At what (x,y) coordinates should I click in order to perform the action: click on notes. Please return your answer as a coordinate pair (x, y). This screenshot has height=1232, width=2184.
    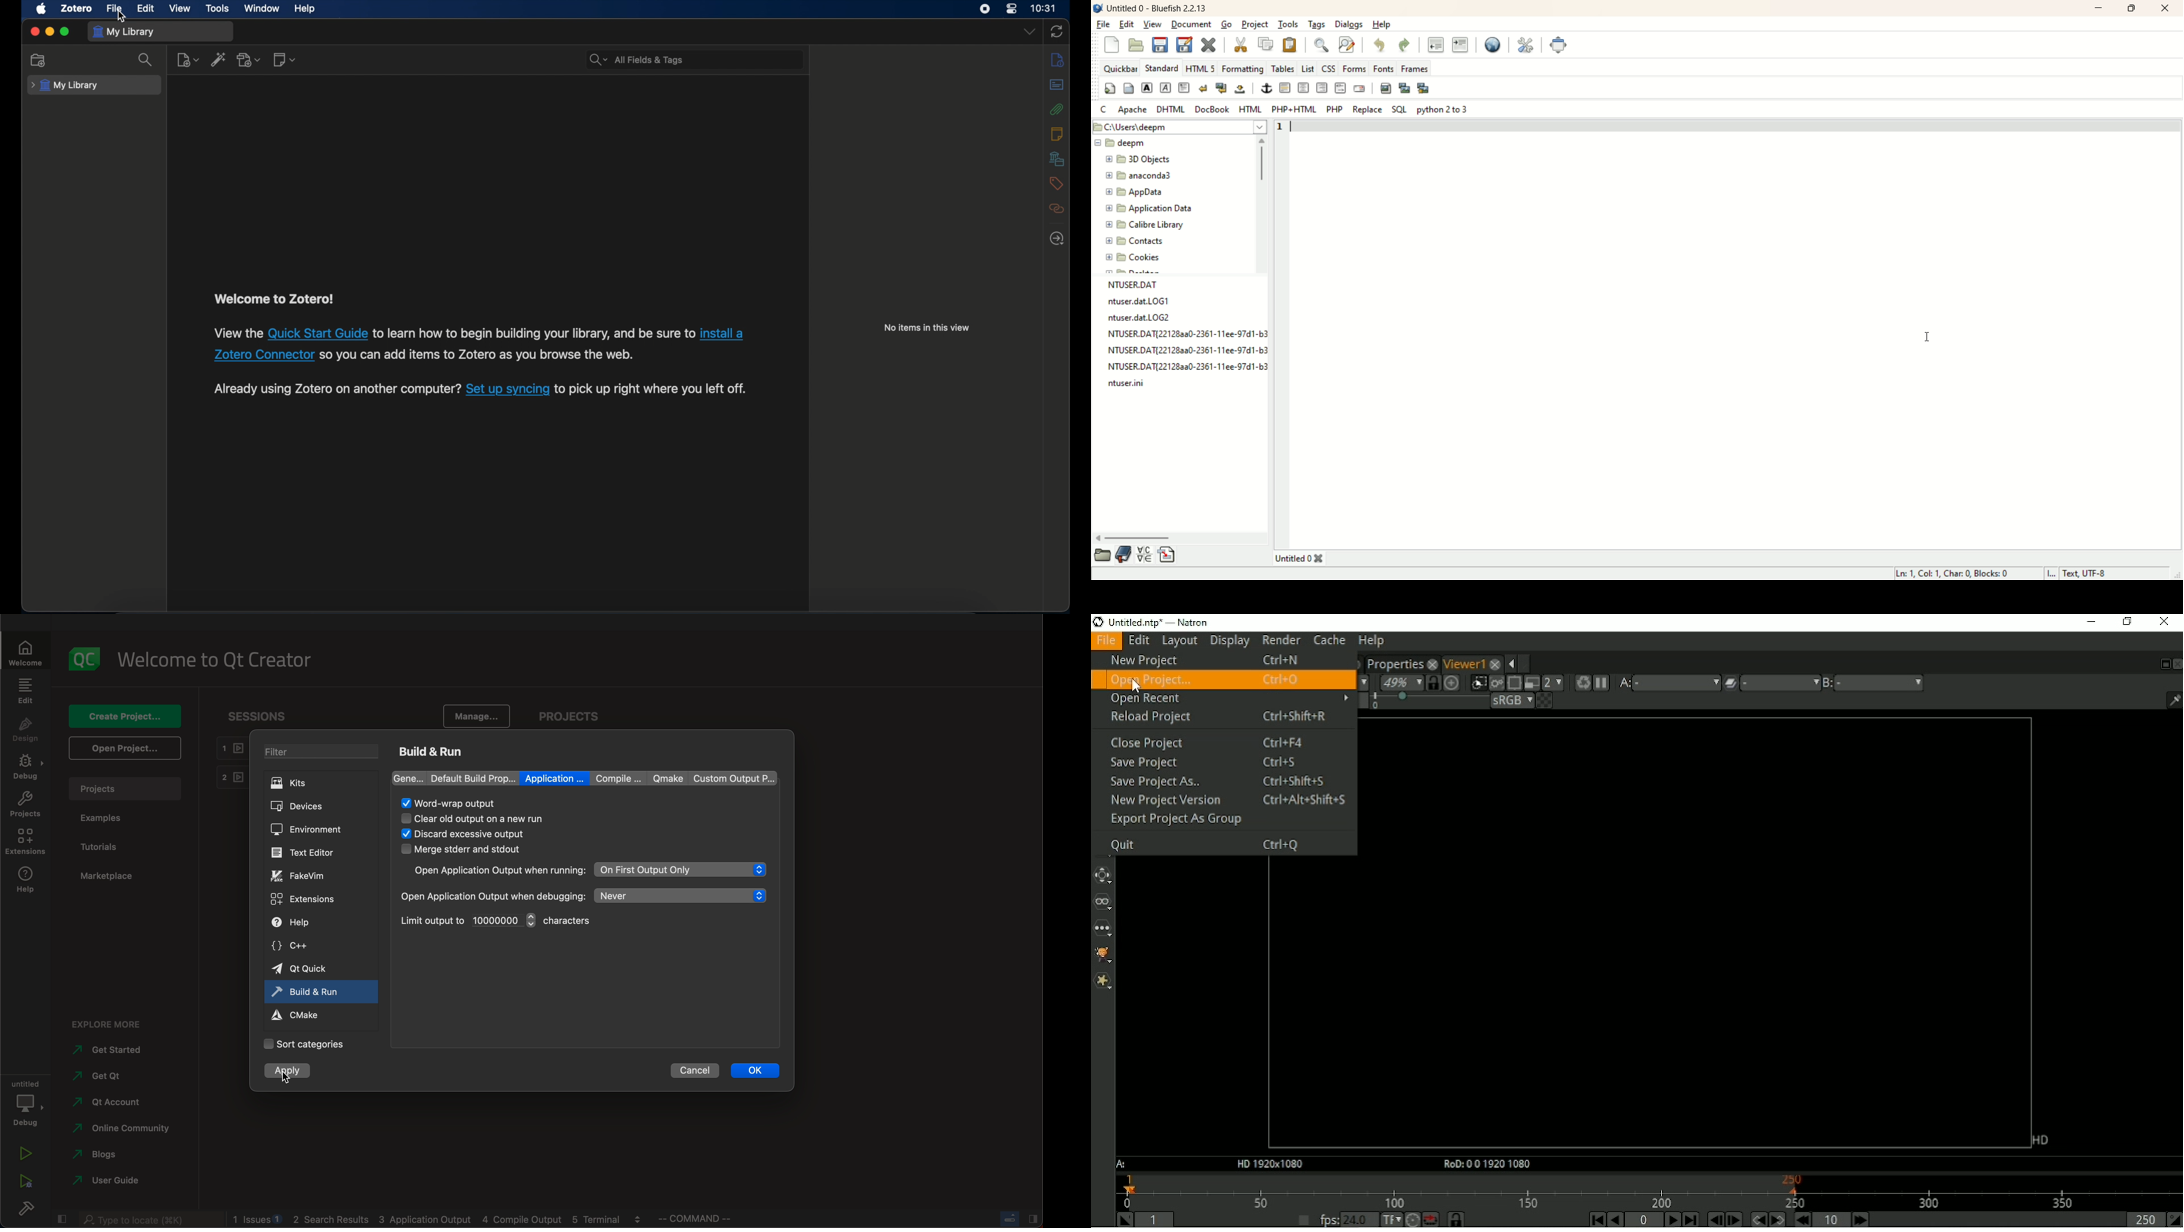
    Looking at the image, I should click on (1057, 133).